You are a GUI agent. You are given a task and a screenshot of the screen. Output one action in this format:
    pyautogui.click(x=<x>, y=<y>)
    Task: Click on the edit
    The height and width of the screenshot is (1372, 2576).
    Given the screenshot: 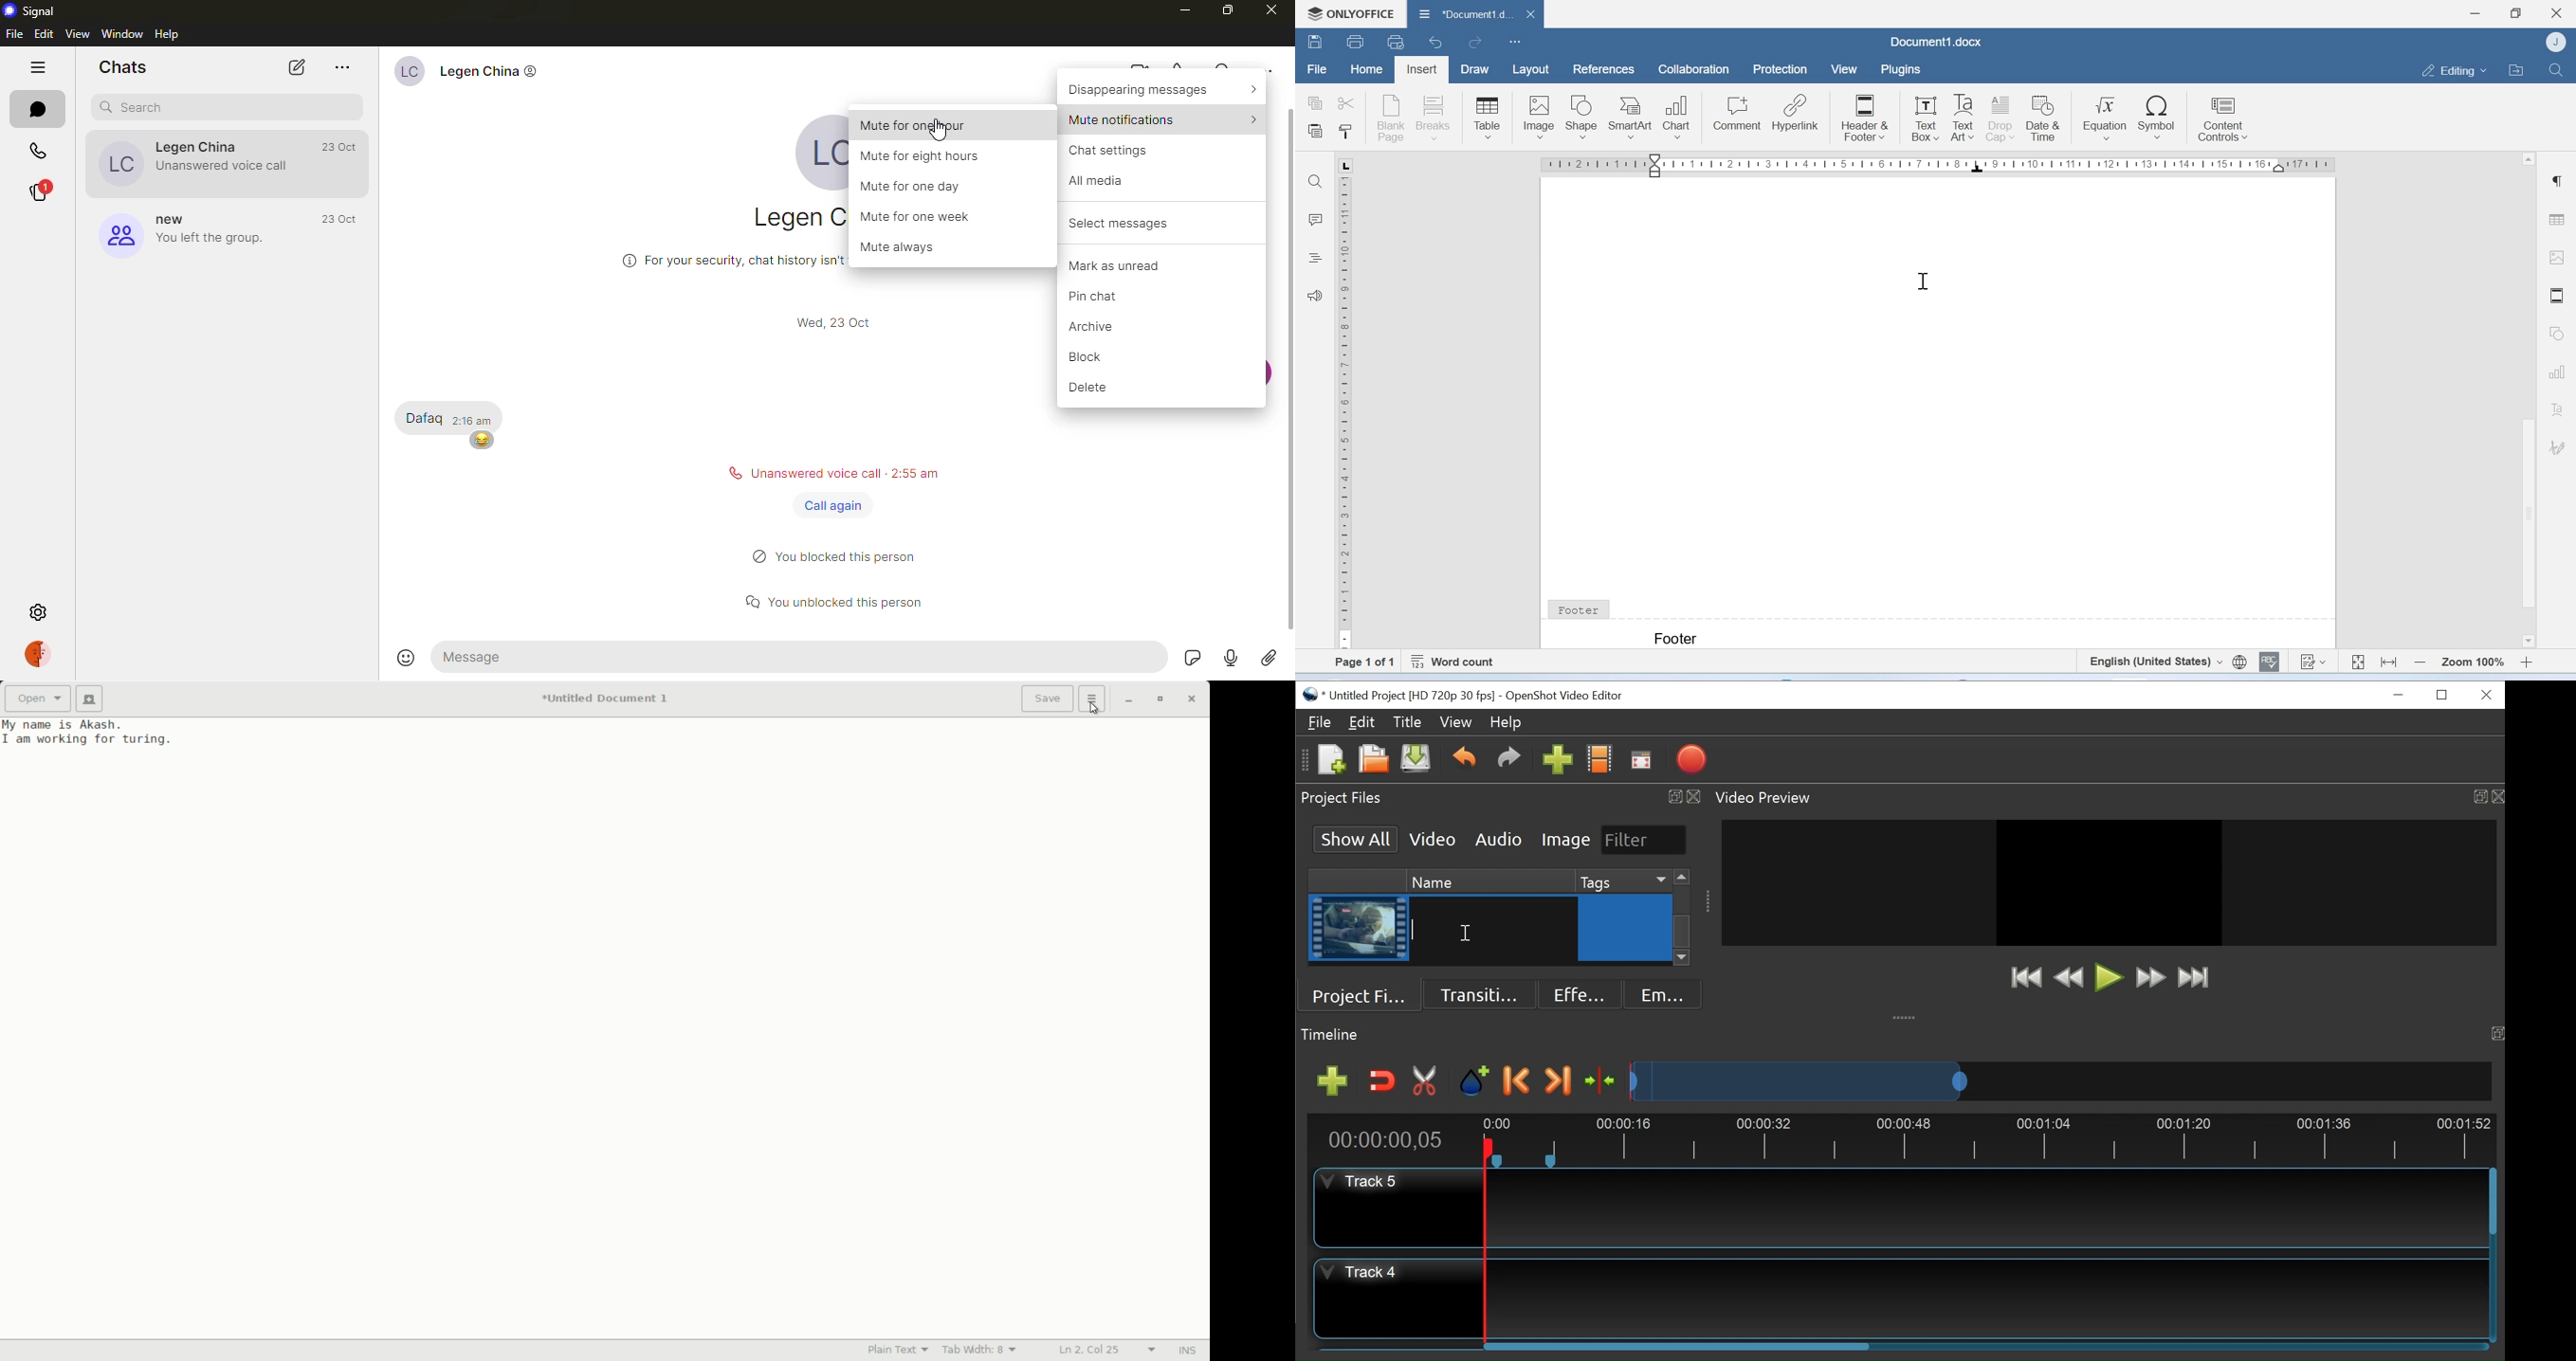 What is the action you would take?
    pyautogui.click(x=44, y=31)
    